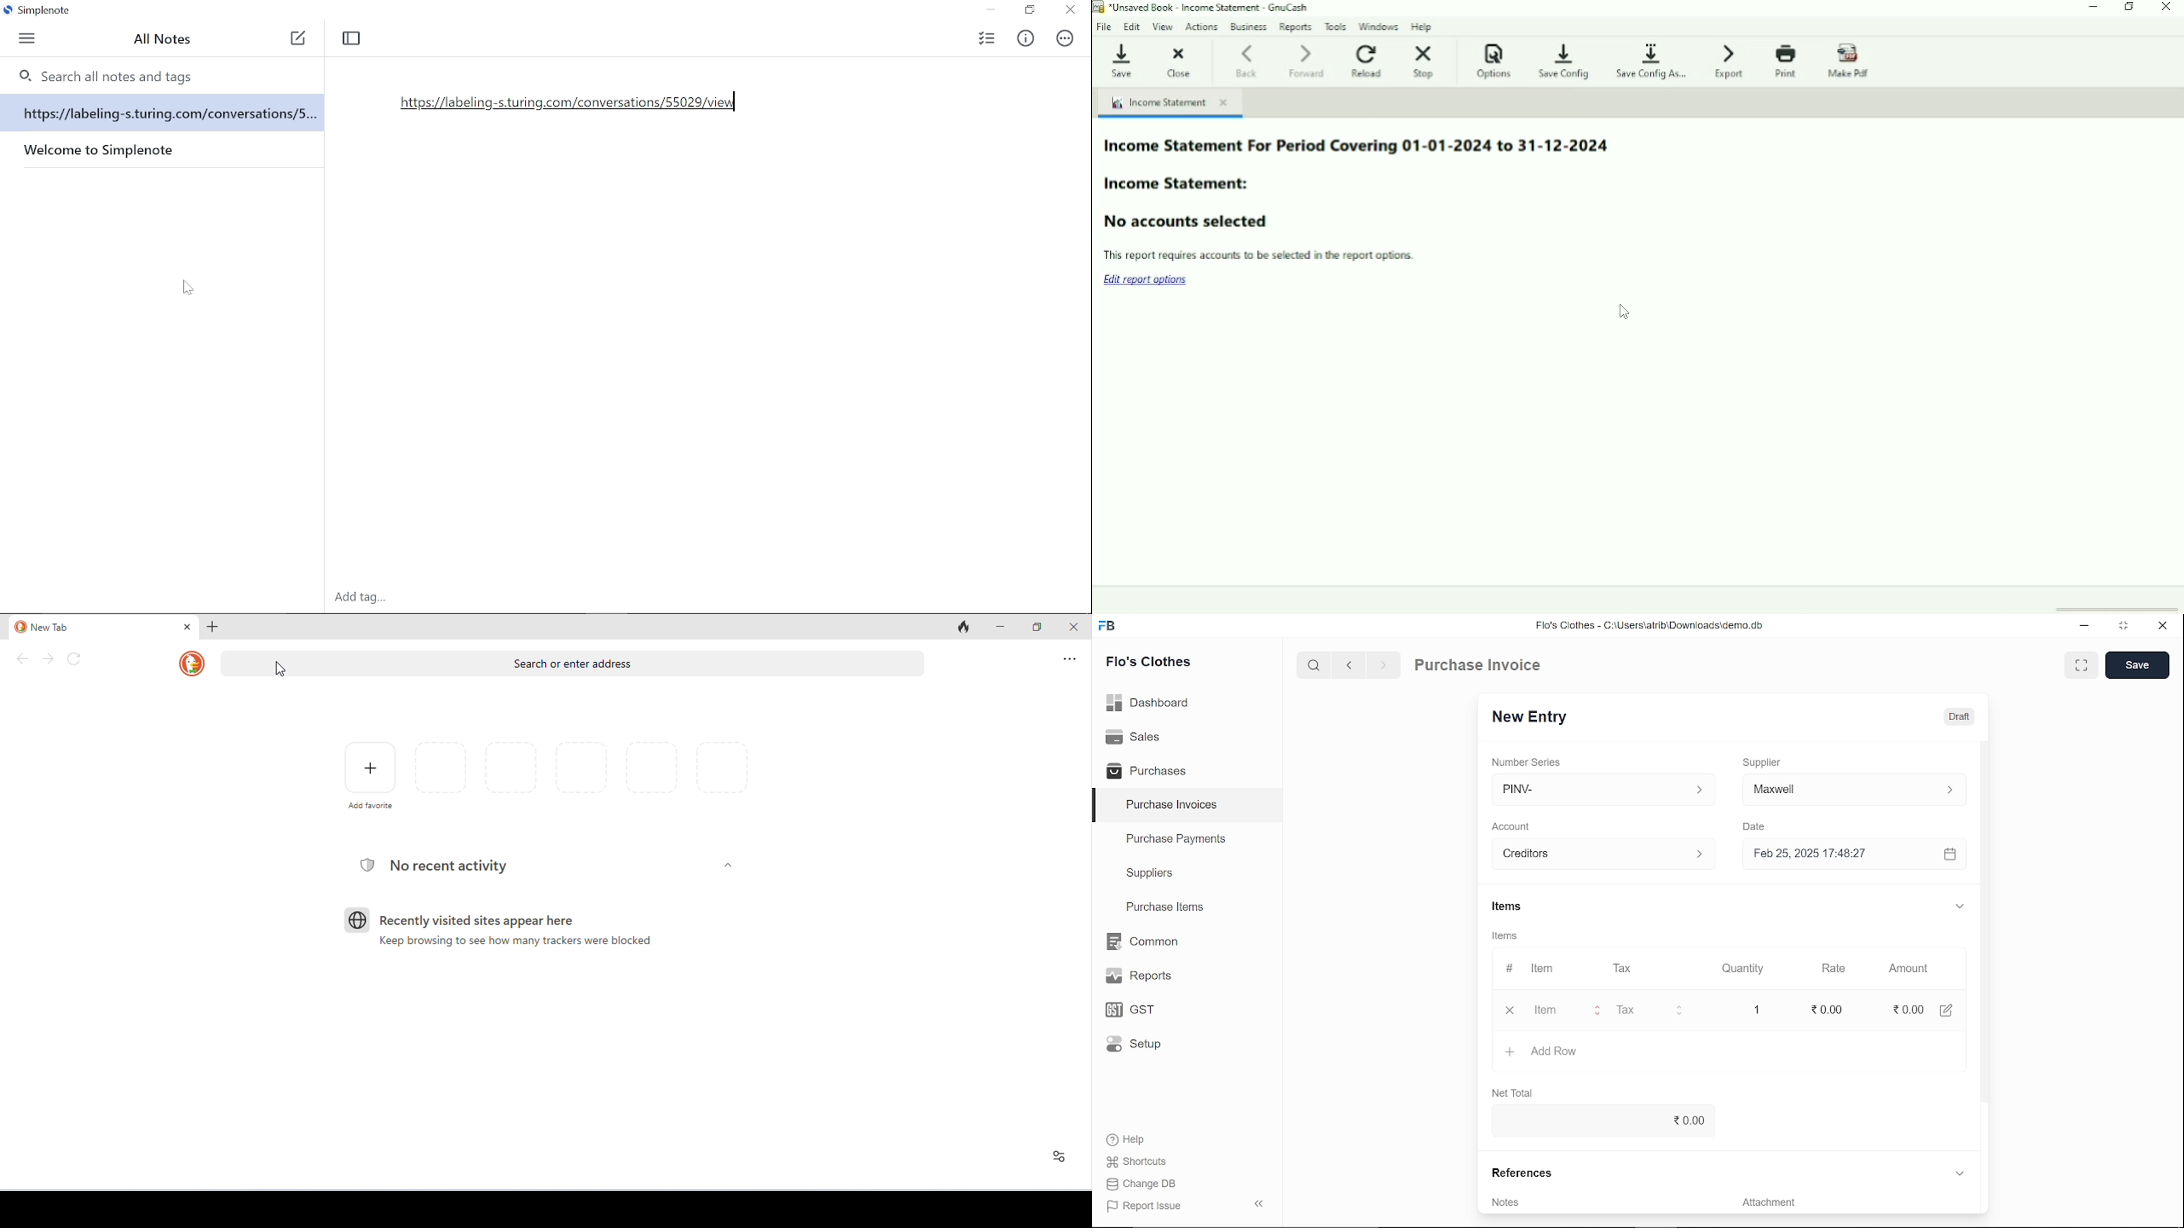  I want to click on input Tax, so click(1650, 1010).